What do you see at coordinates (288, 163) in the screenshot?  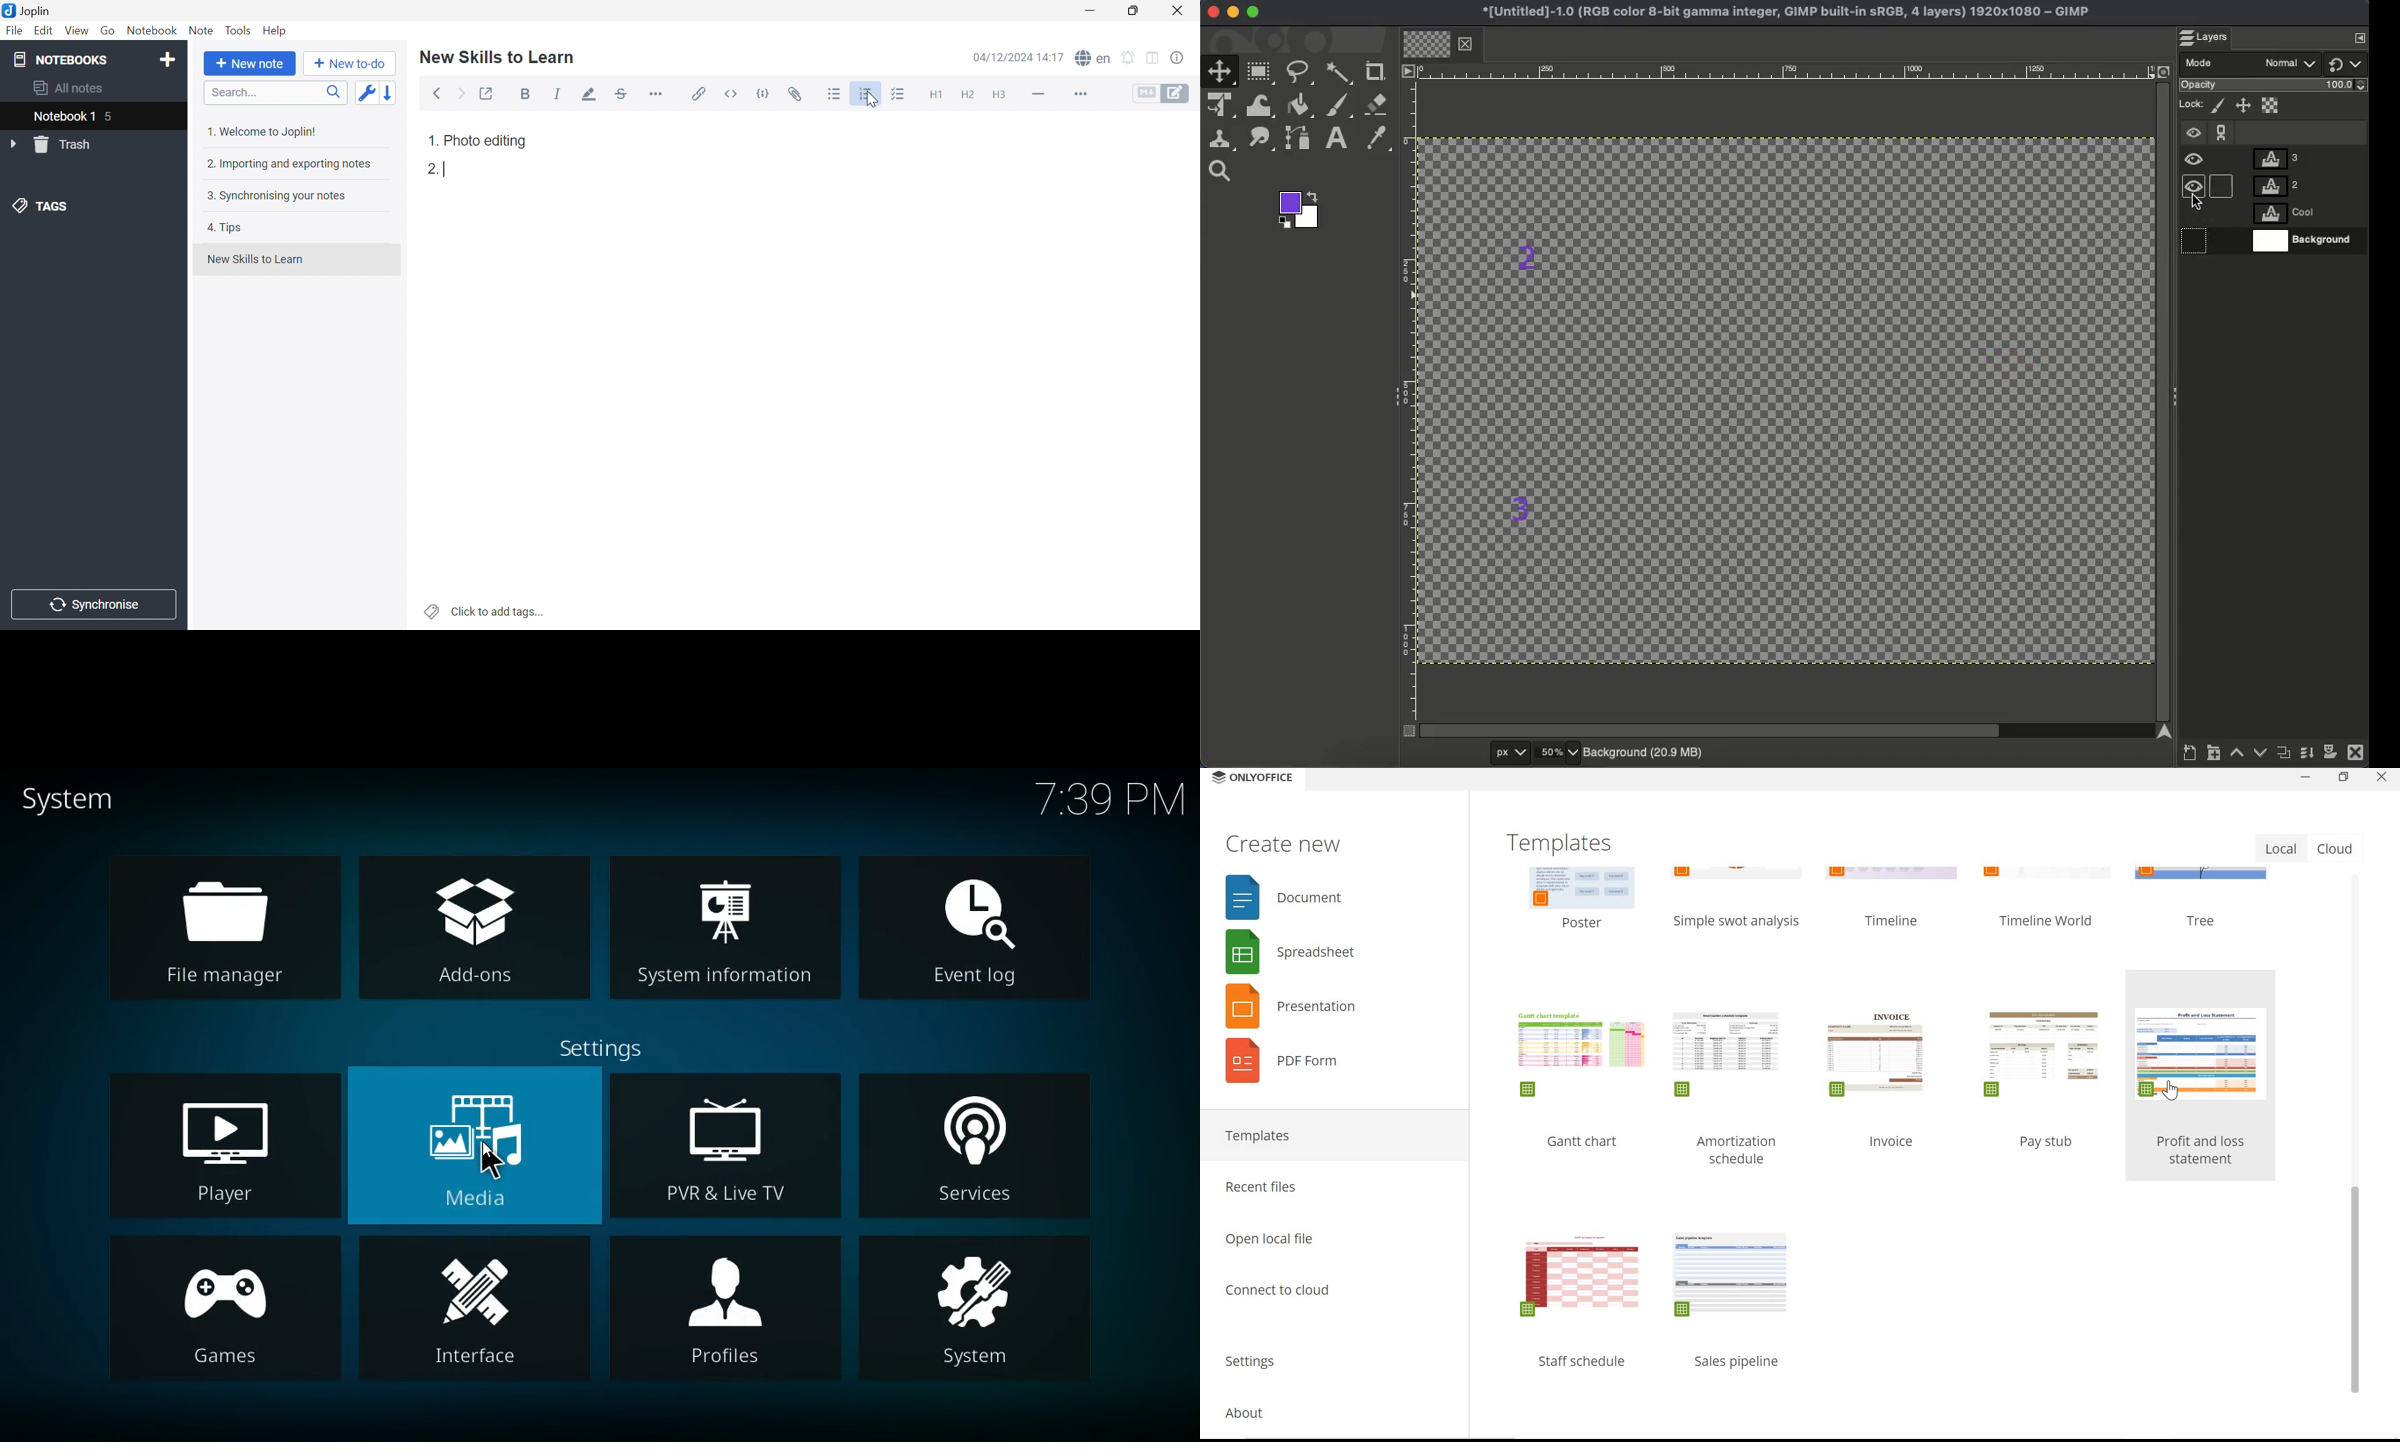 I see `2. Importing and exporting notes` at bounding box center [288, 163].